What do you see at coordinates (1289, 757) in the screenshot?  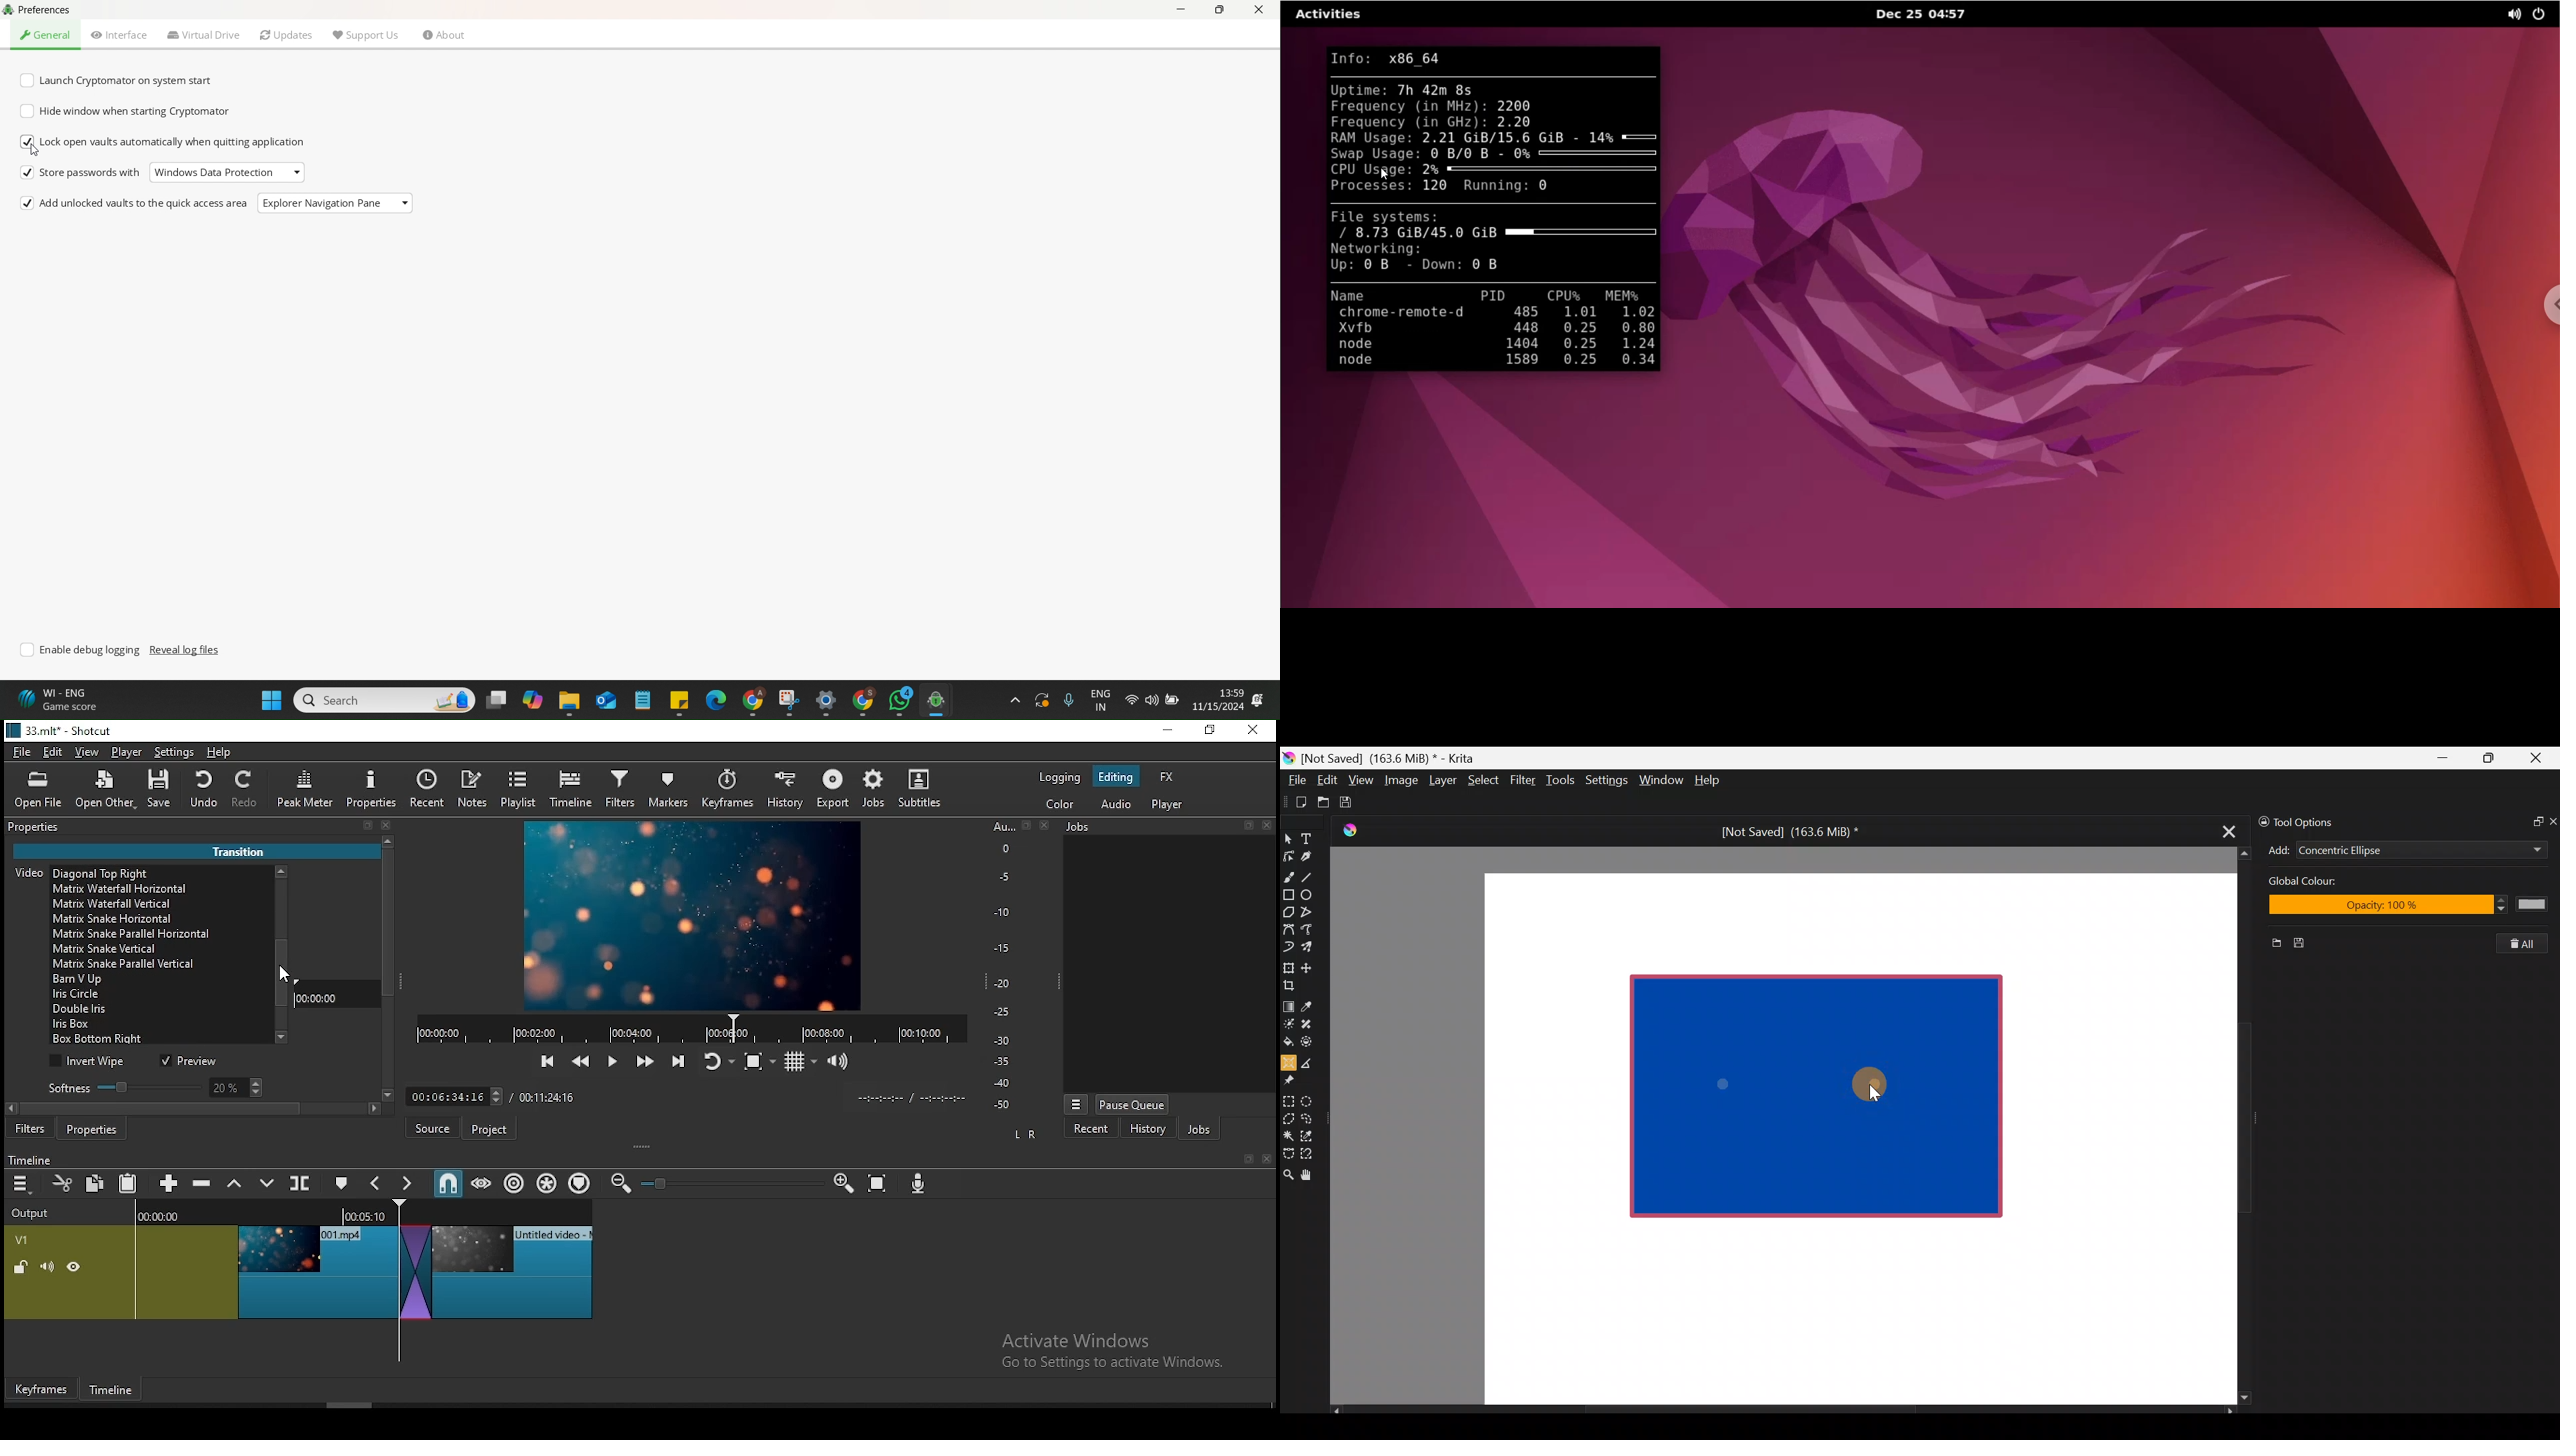 I see `Krita logo` at bounding box center [1289, 757].